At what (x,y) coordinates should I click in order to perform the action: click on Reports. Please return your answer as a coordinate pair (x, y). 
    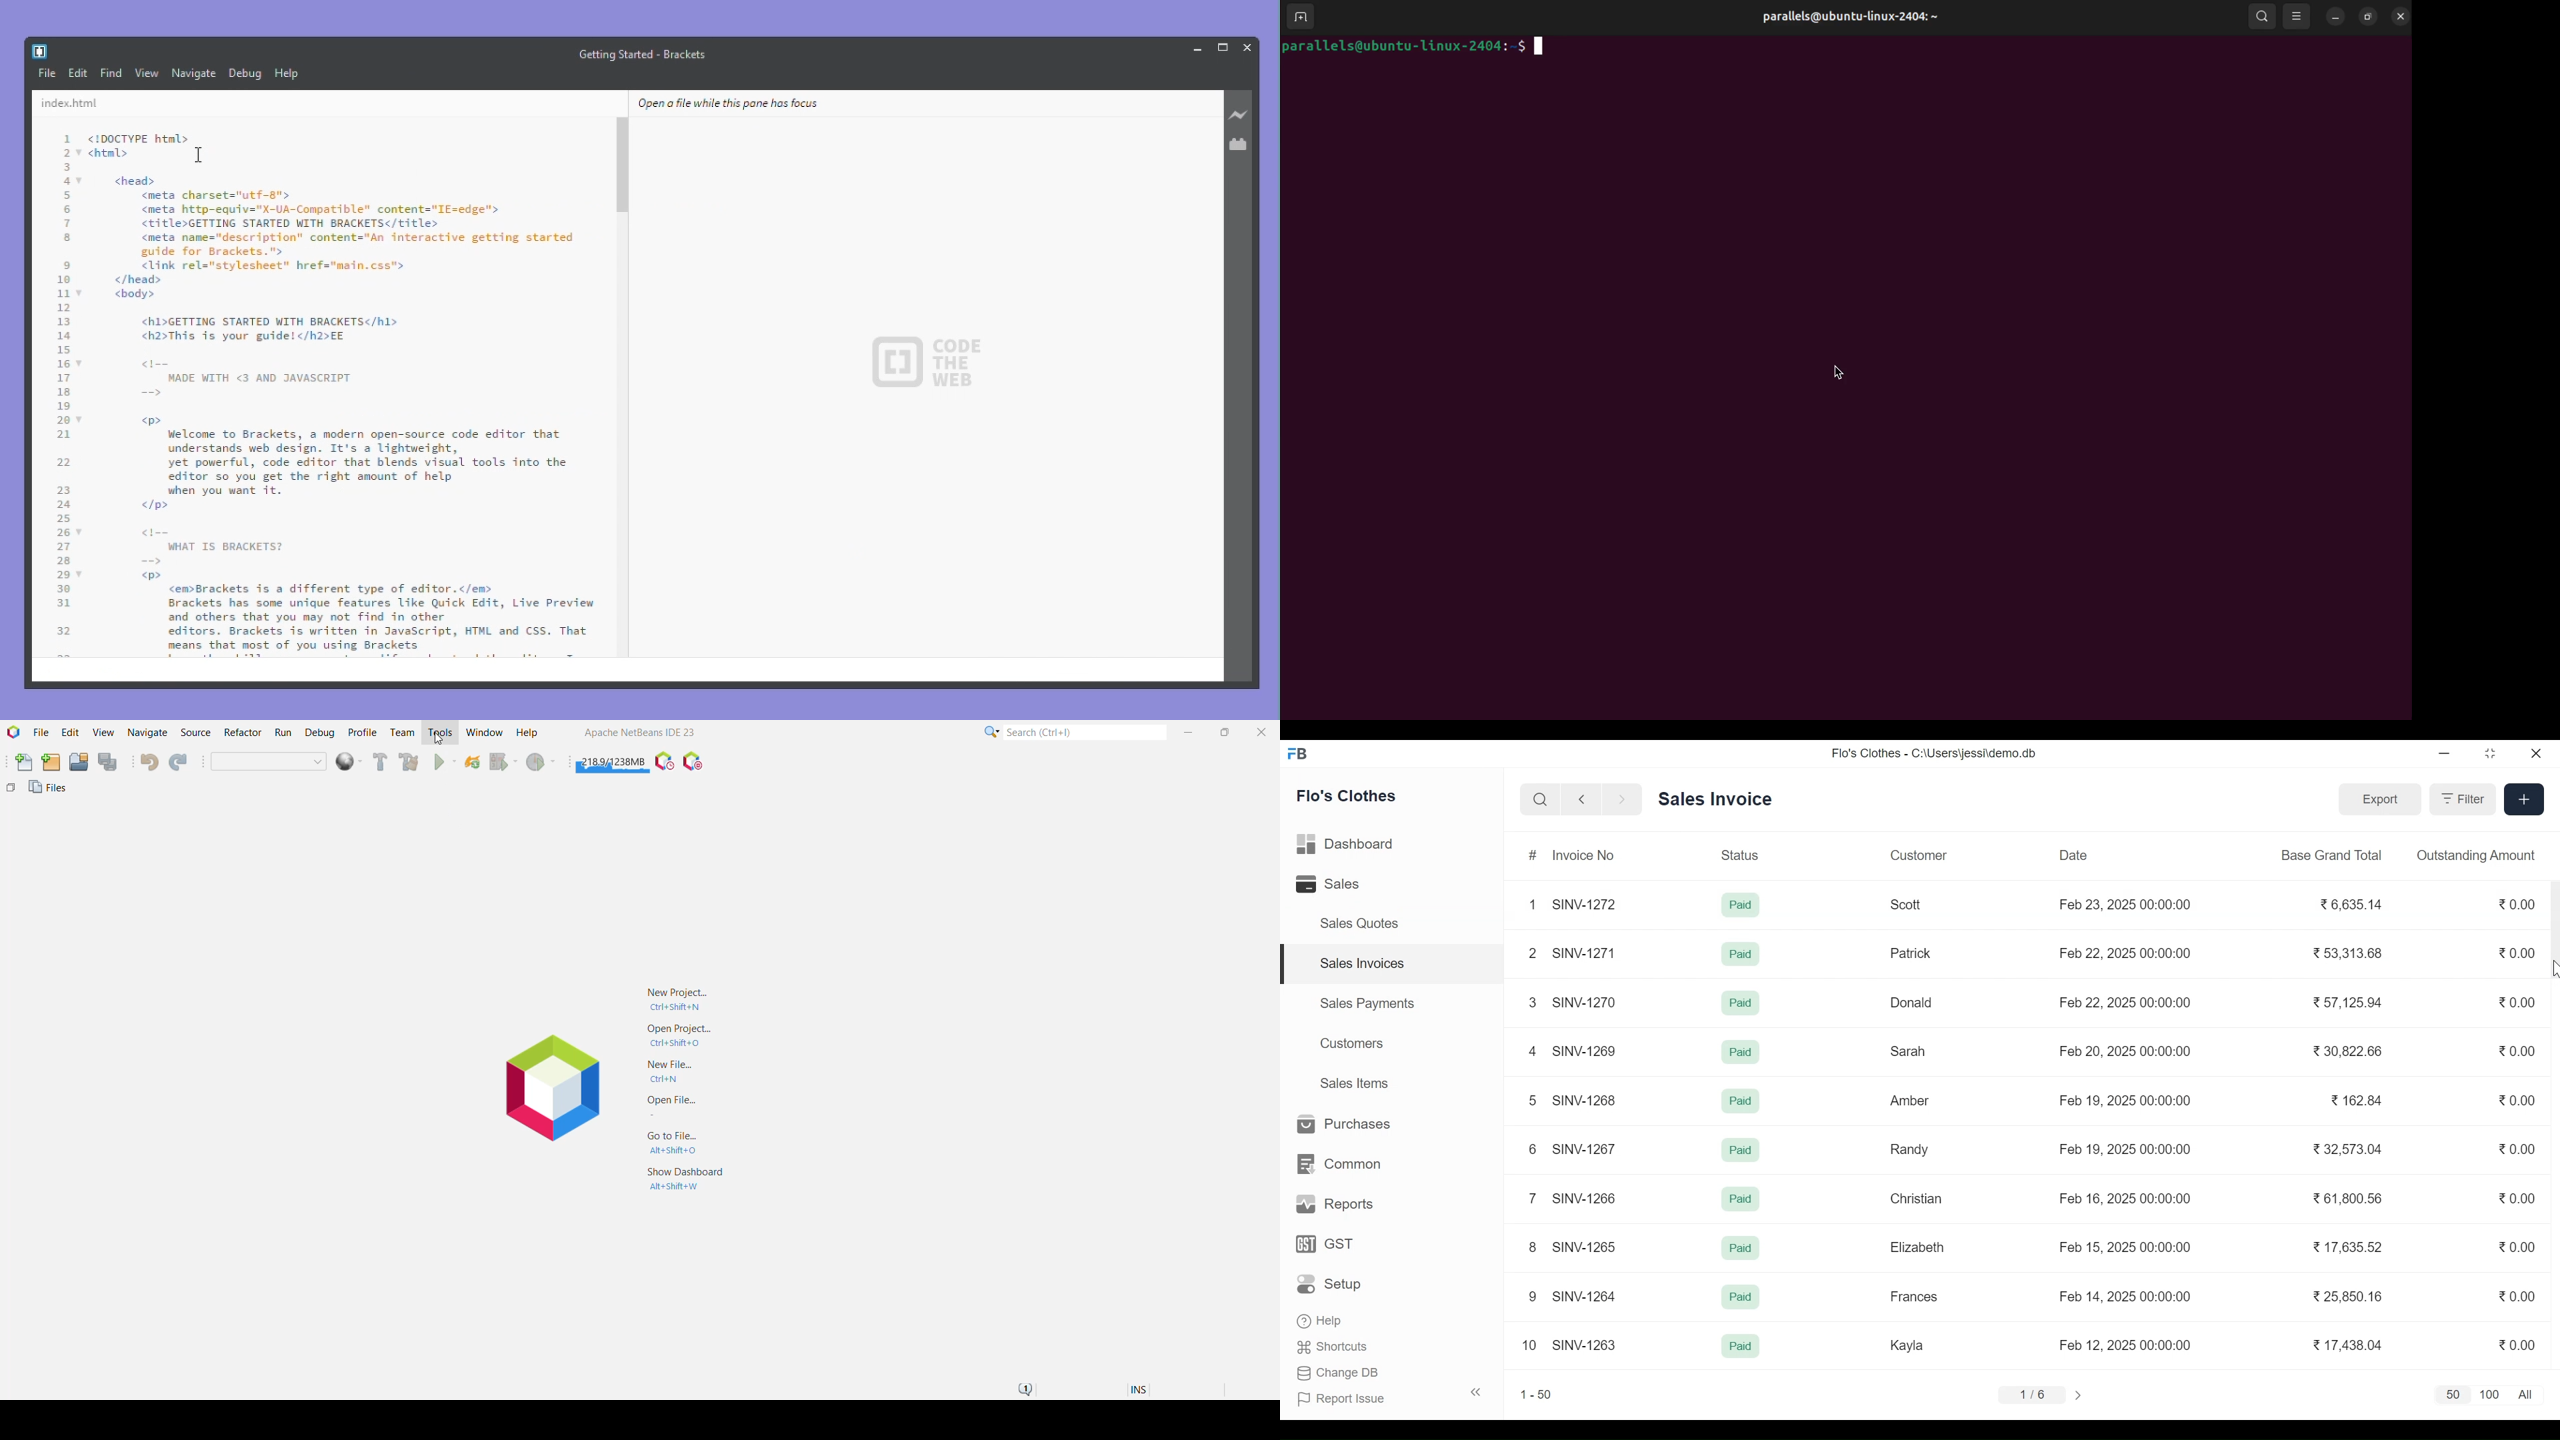
    Looking at the image, I should click on (1332, 1205).